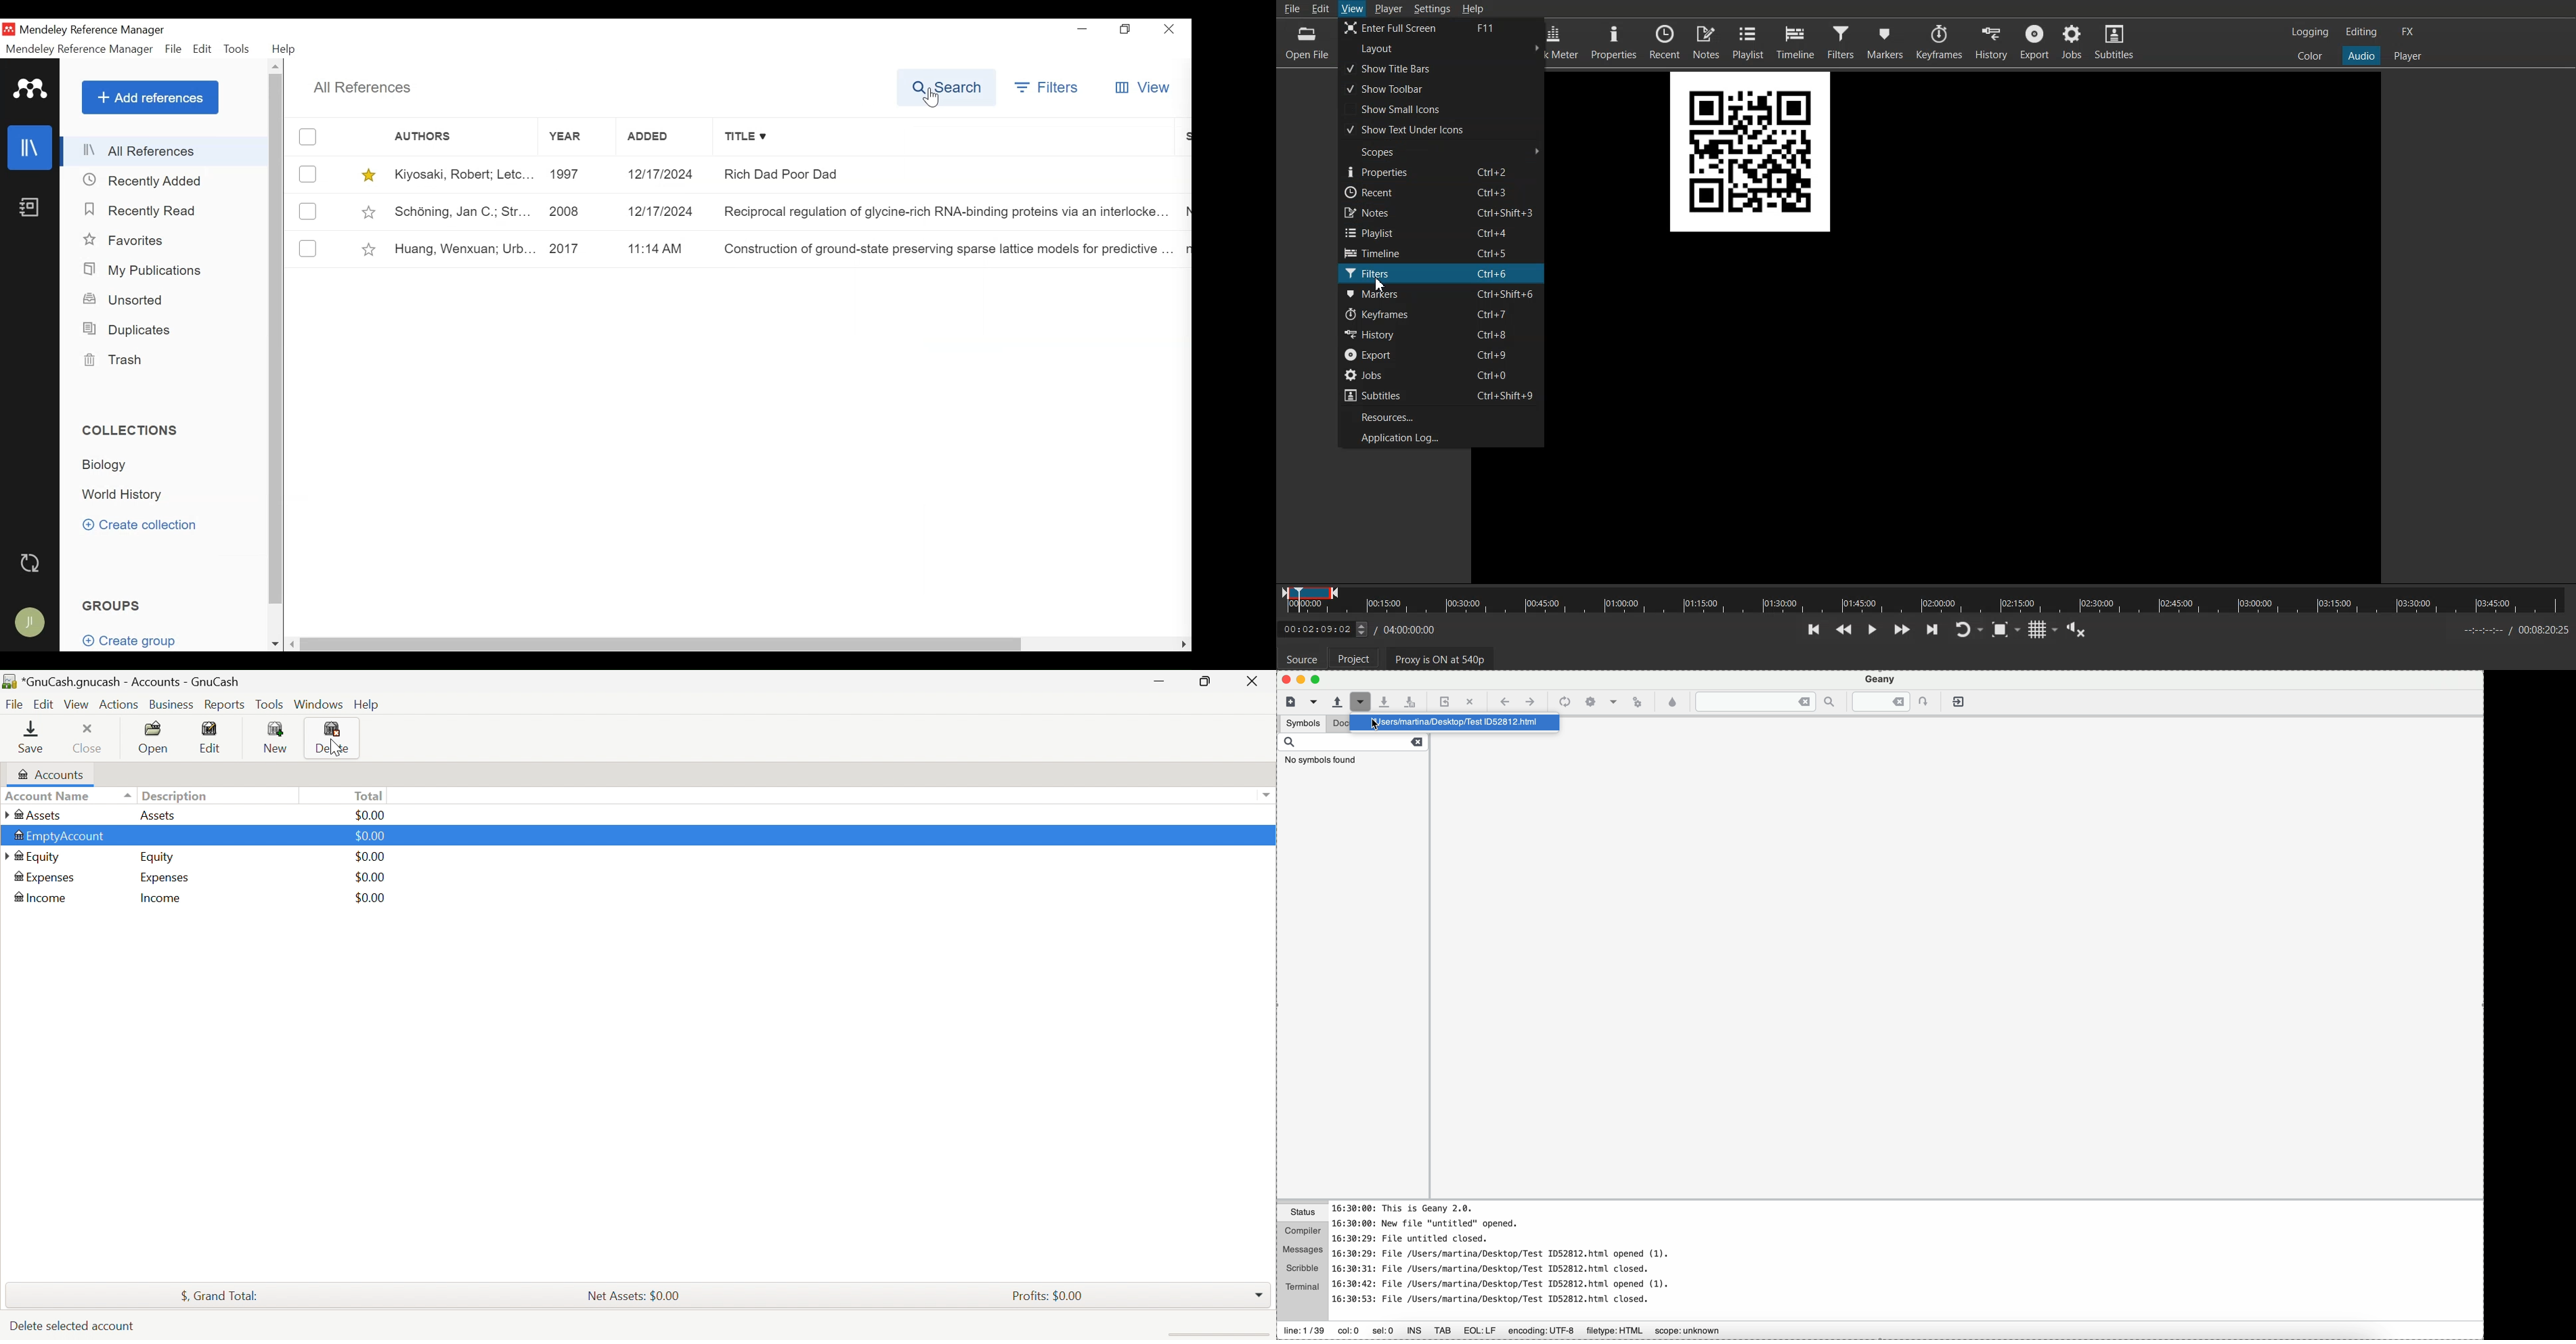  Describe the element at coordinates (461, 249) in the screenshot. I see `Huang, Wenxuan` at that location.